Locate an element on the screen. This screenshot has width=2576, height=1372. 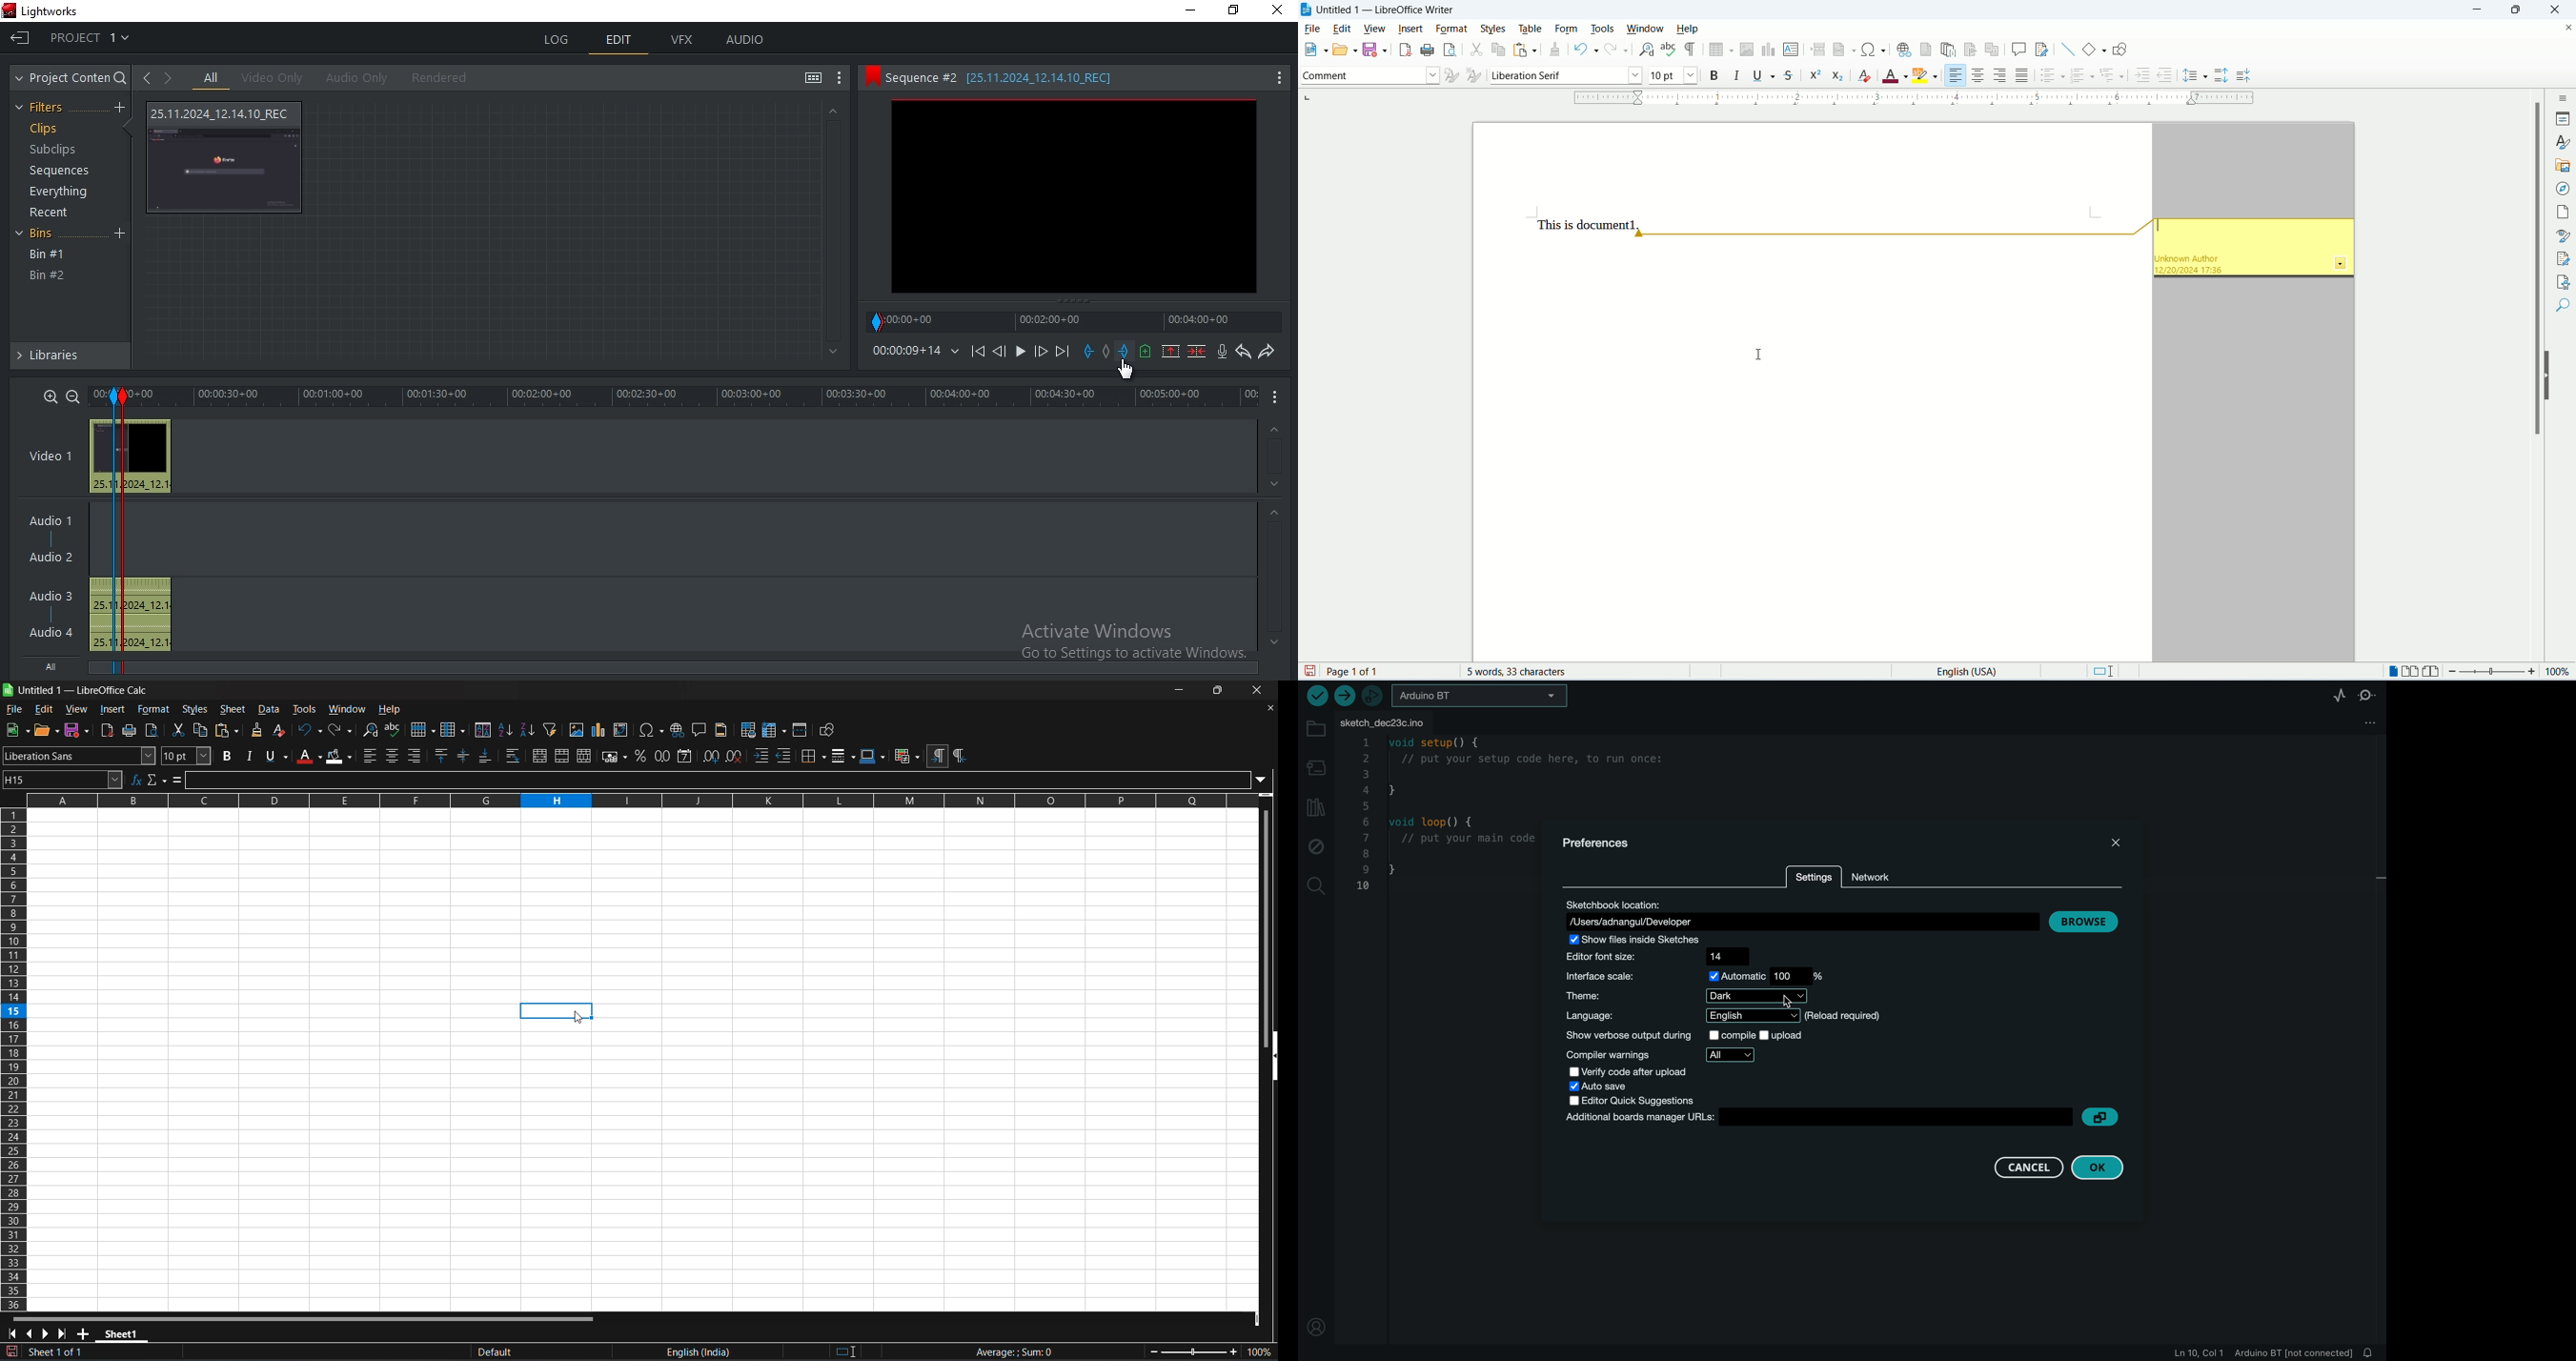
align left is located at coordinates (370, 756).